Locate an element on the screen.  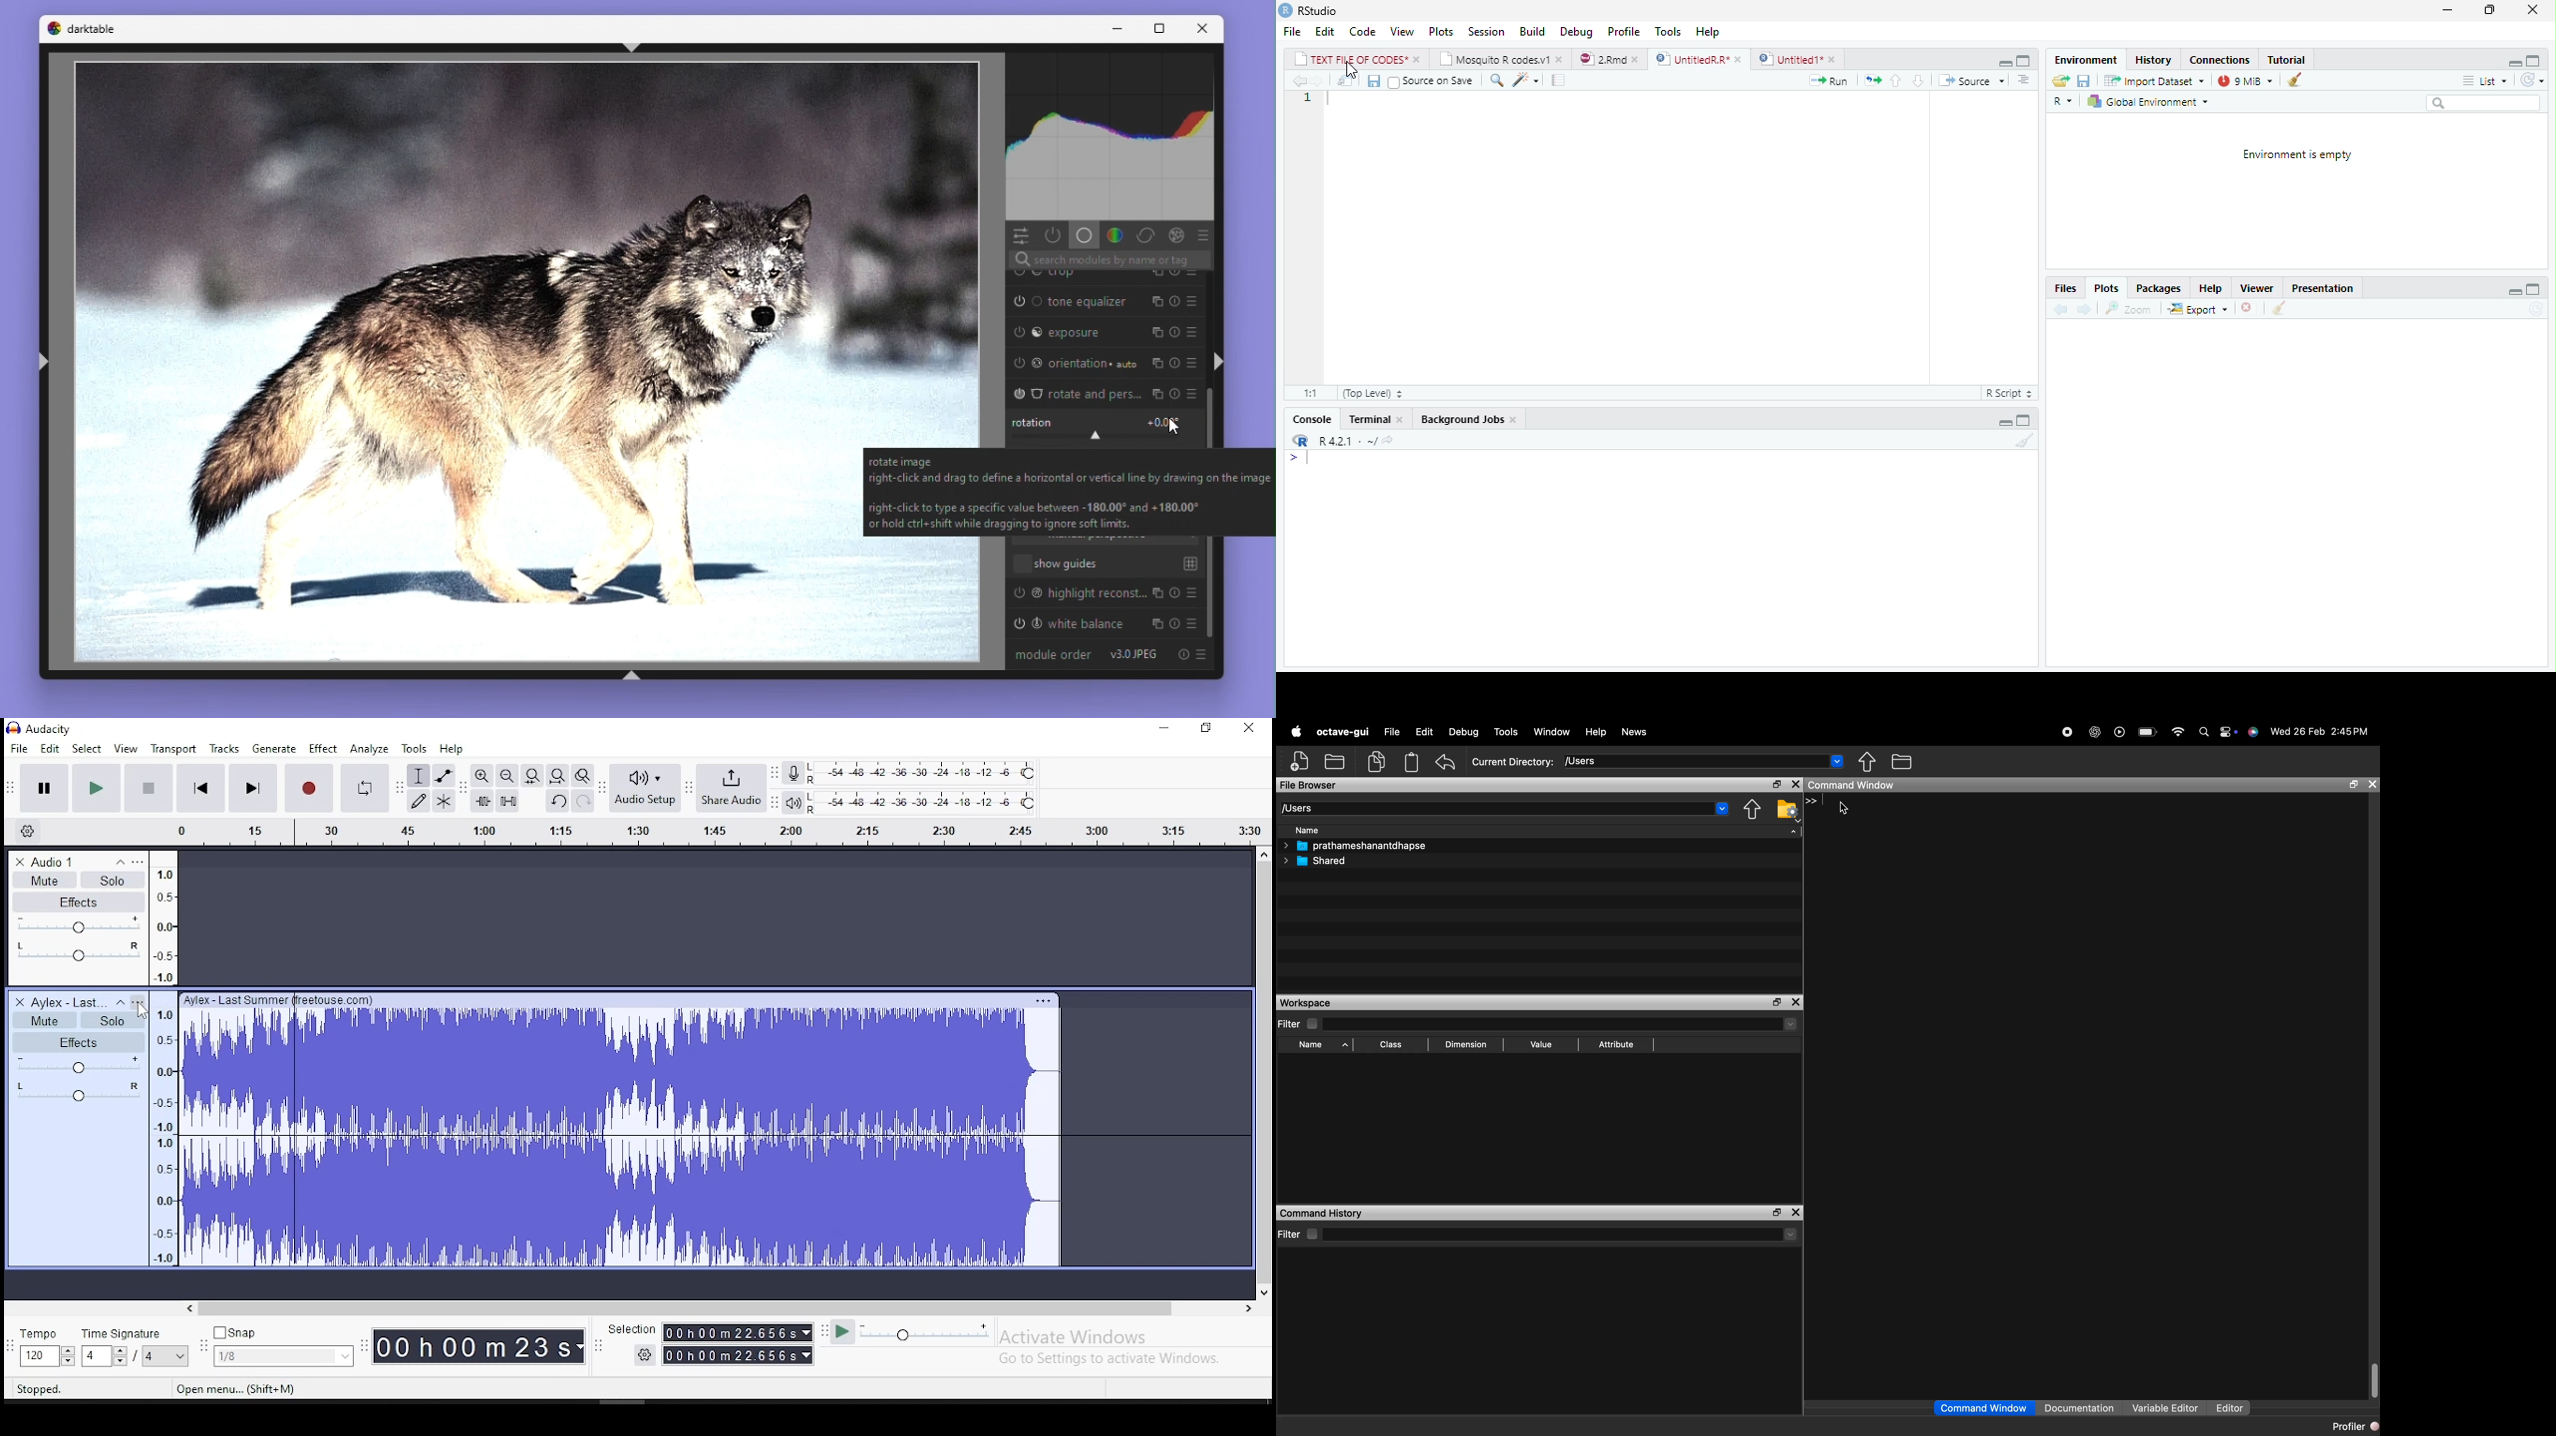
mute is located at coordinates (44, 880).